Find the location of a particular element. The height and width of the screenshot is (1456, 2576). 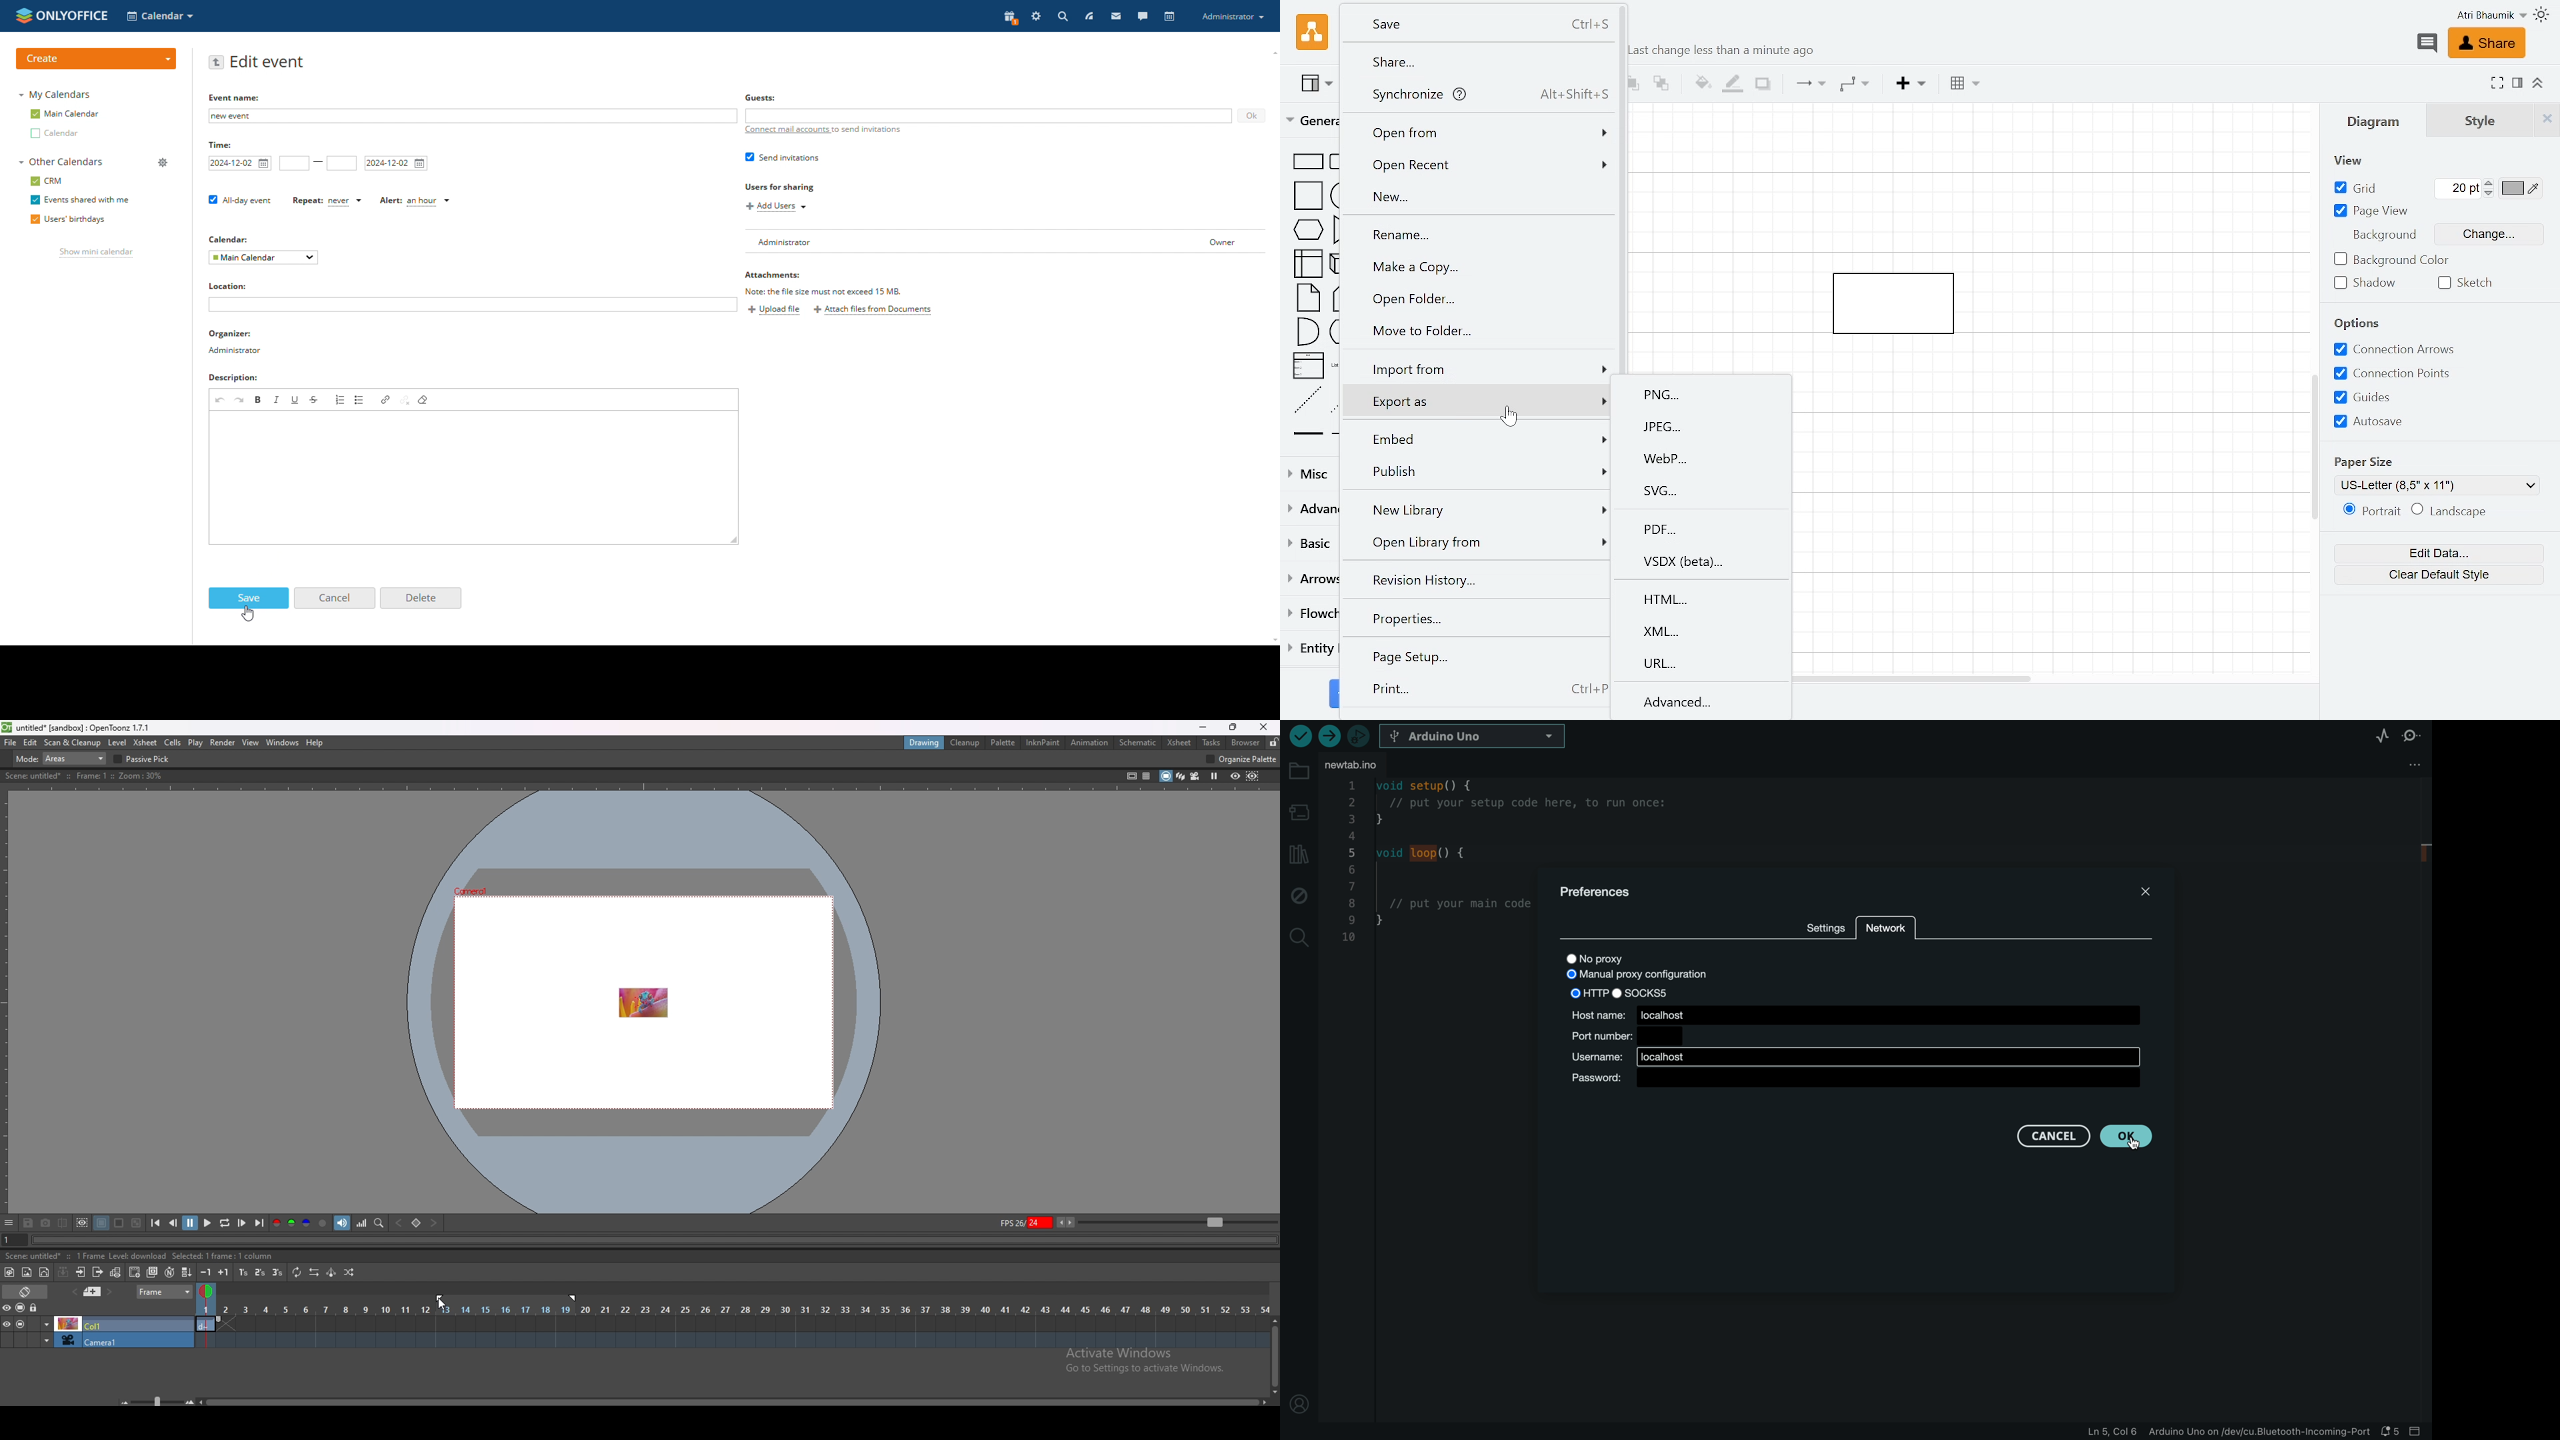

Diagrams is located at coordinates (2375, 124).